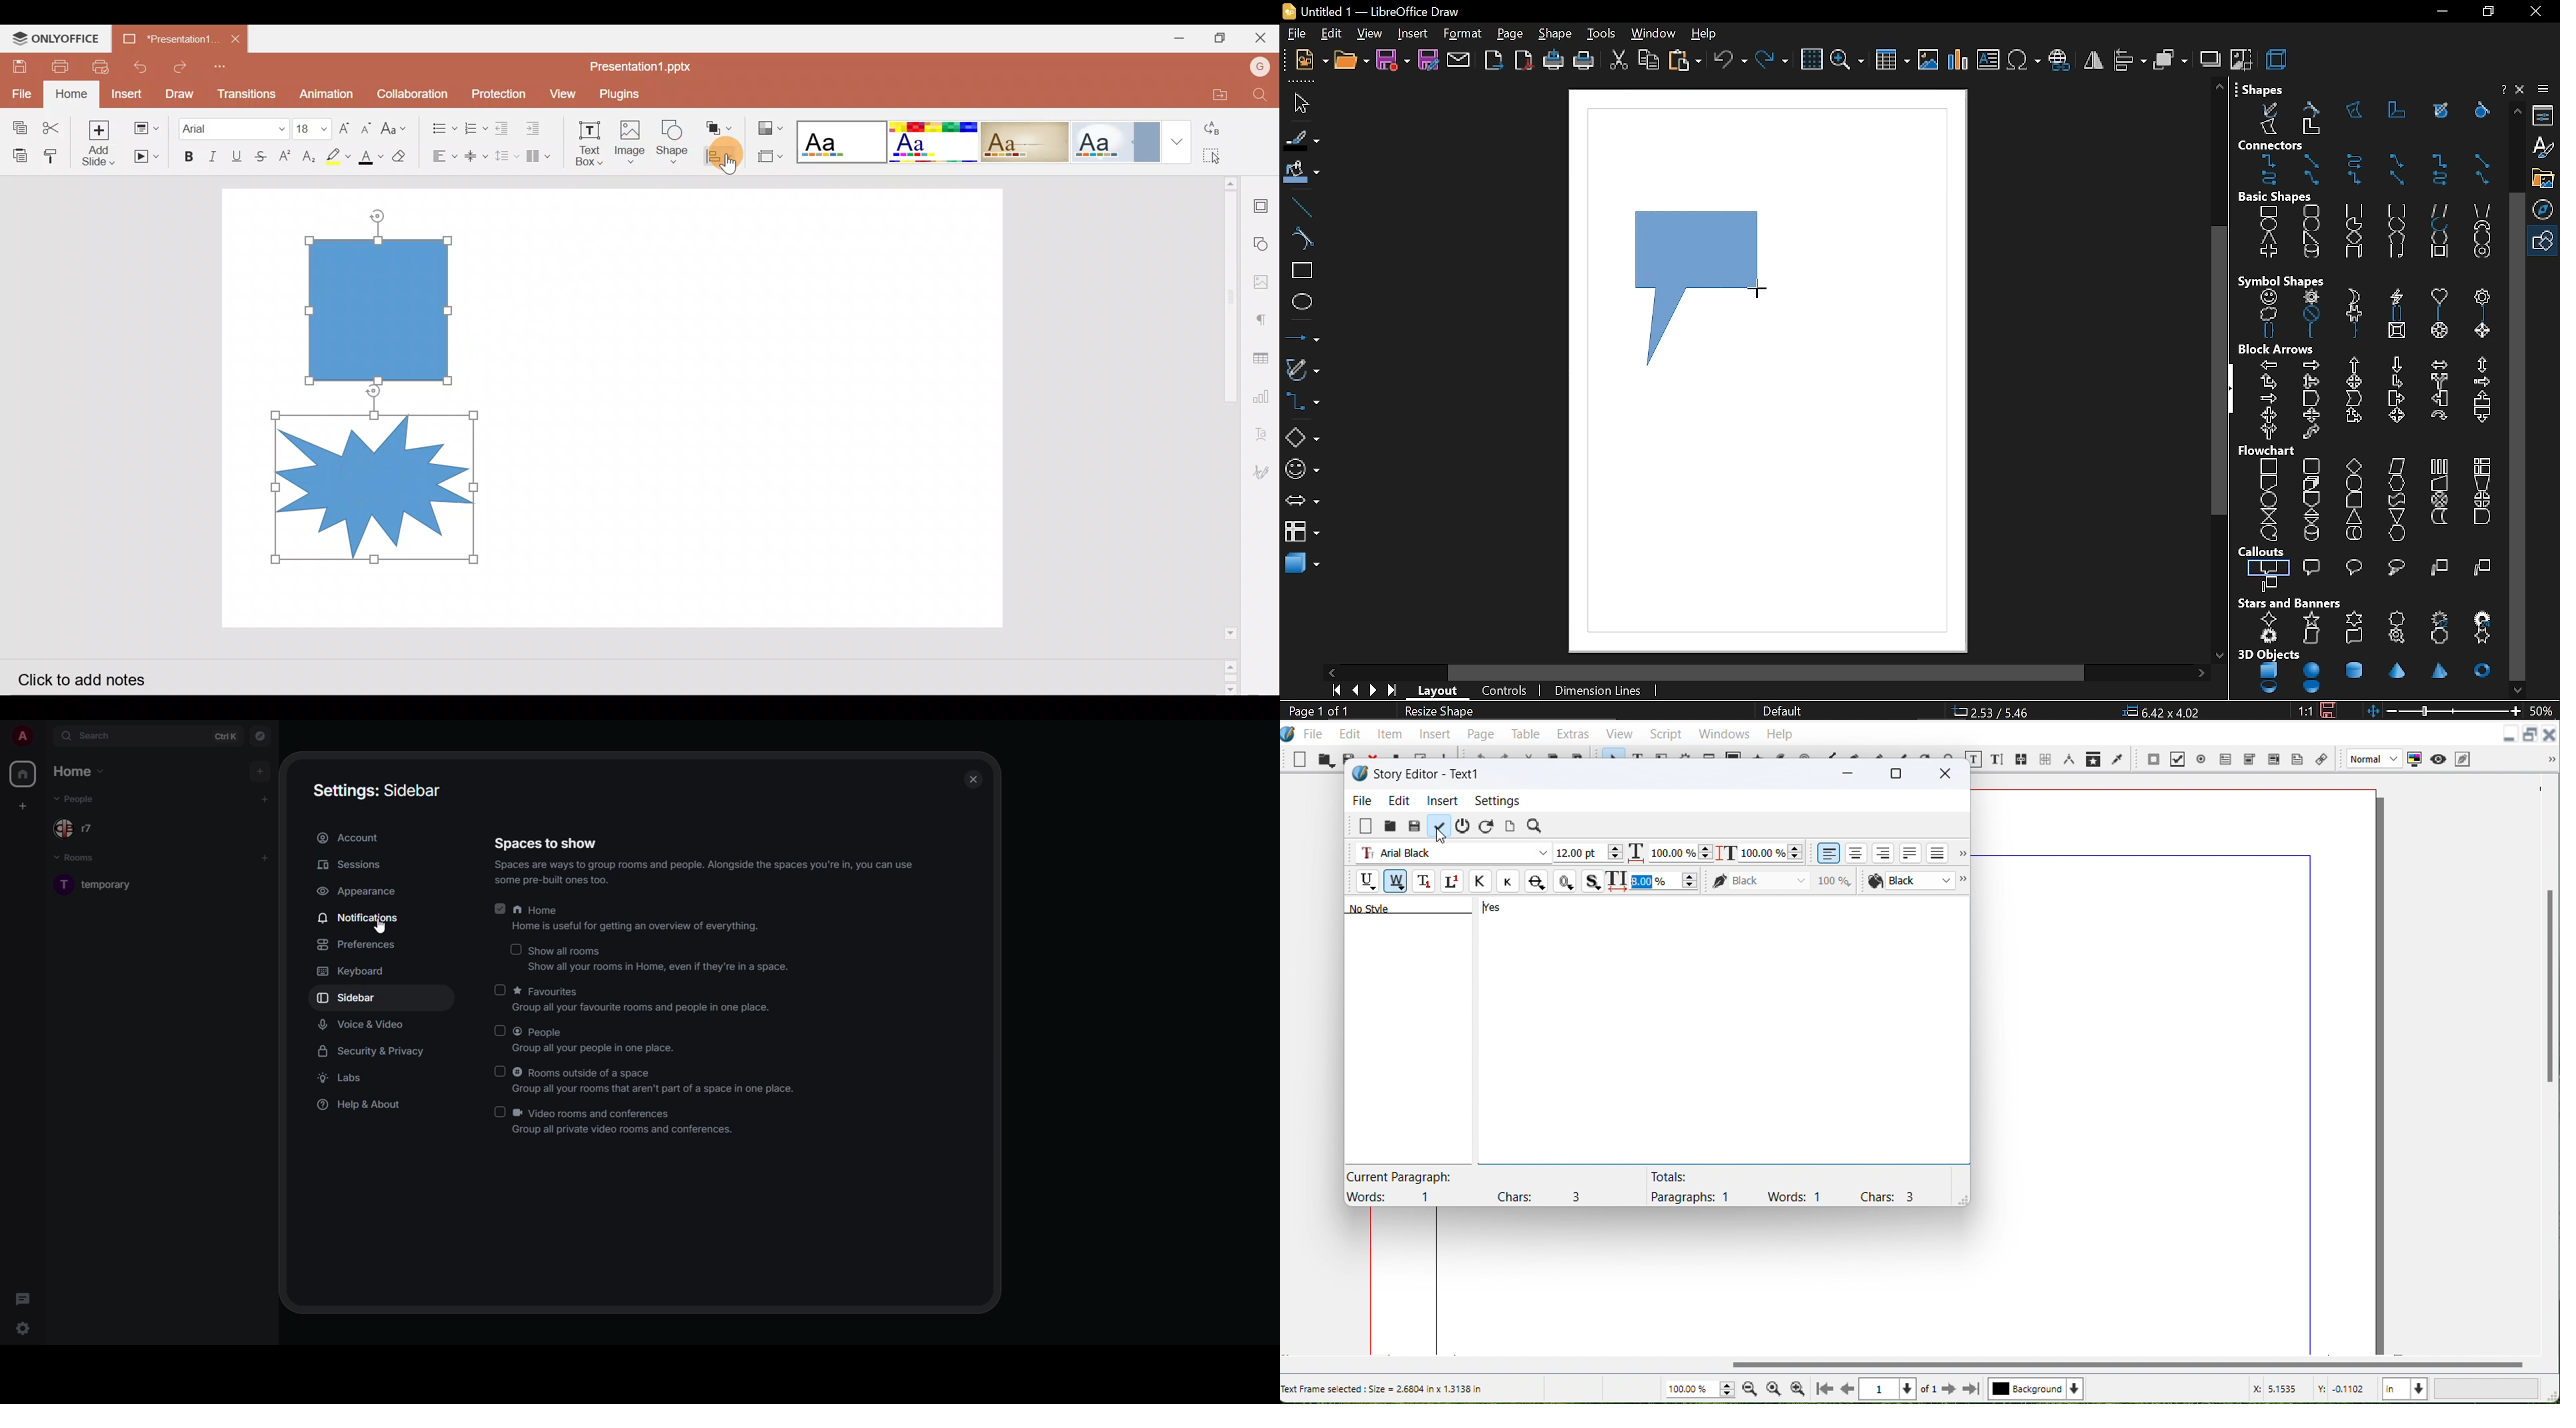  I want to click on click to enable, so click(499, 990).